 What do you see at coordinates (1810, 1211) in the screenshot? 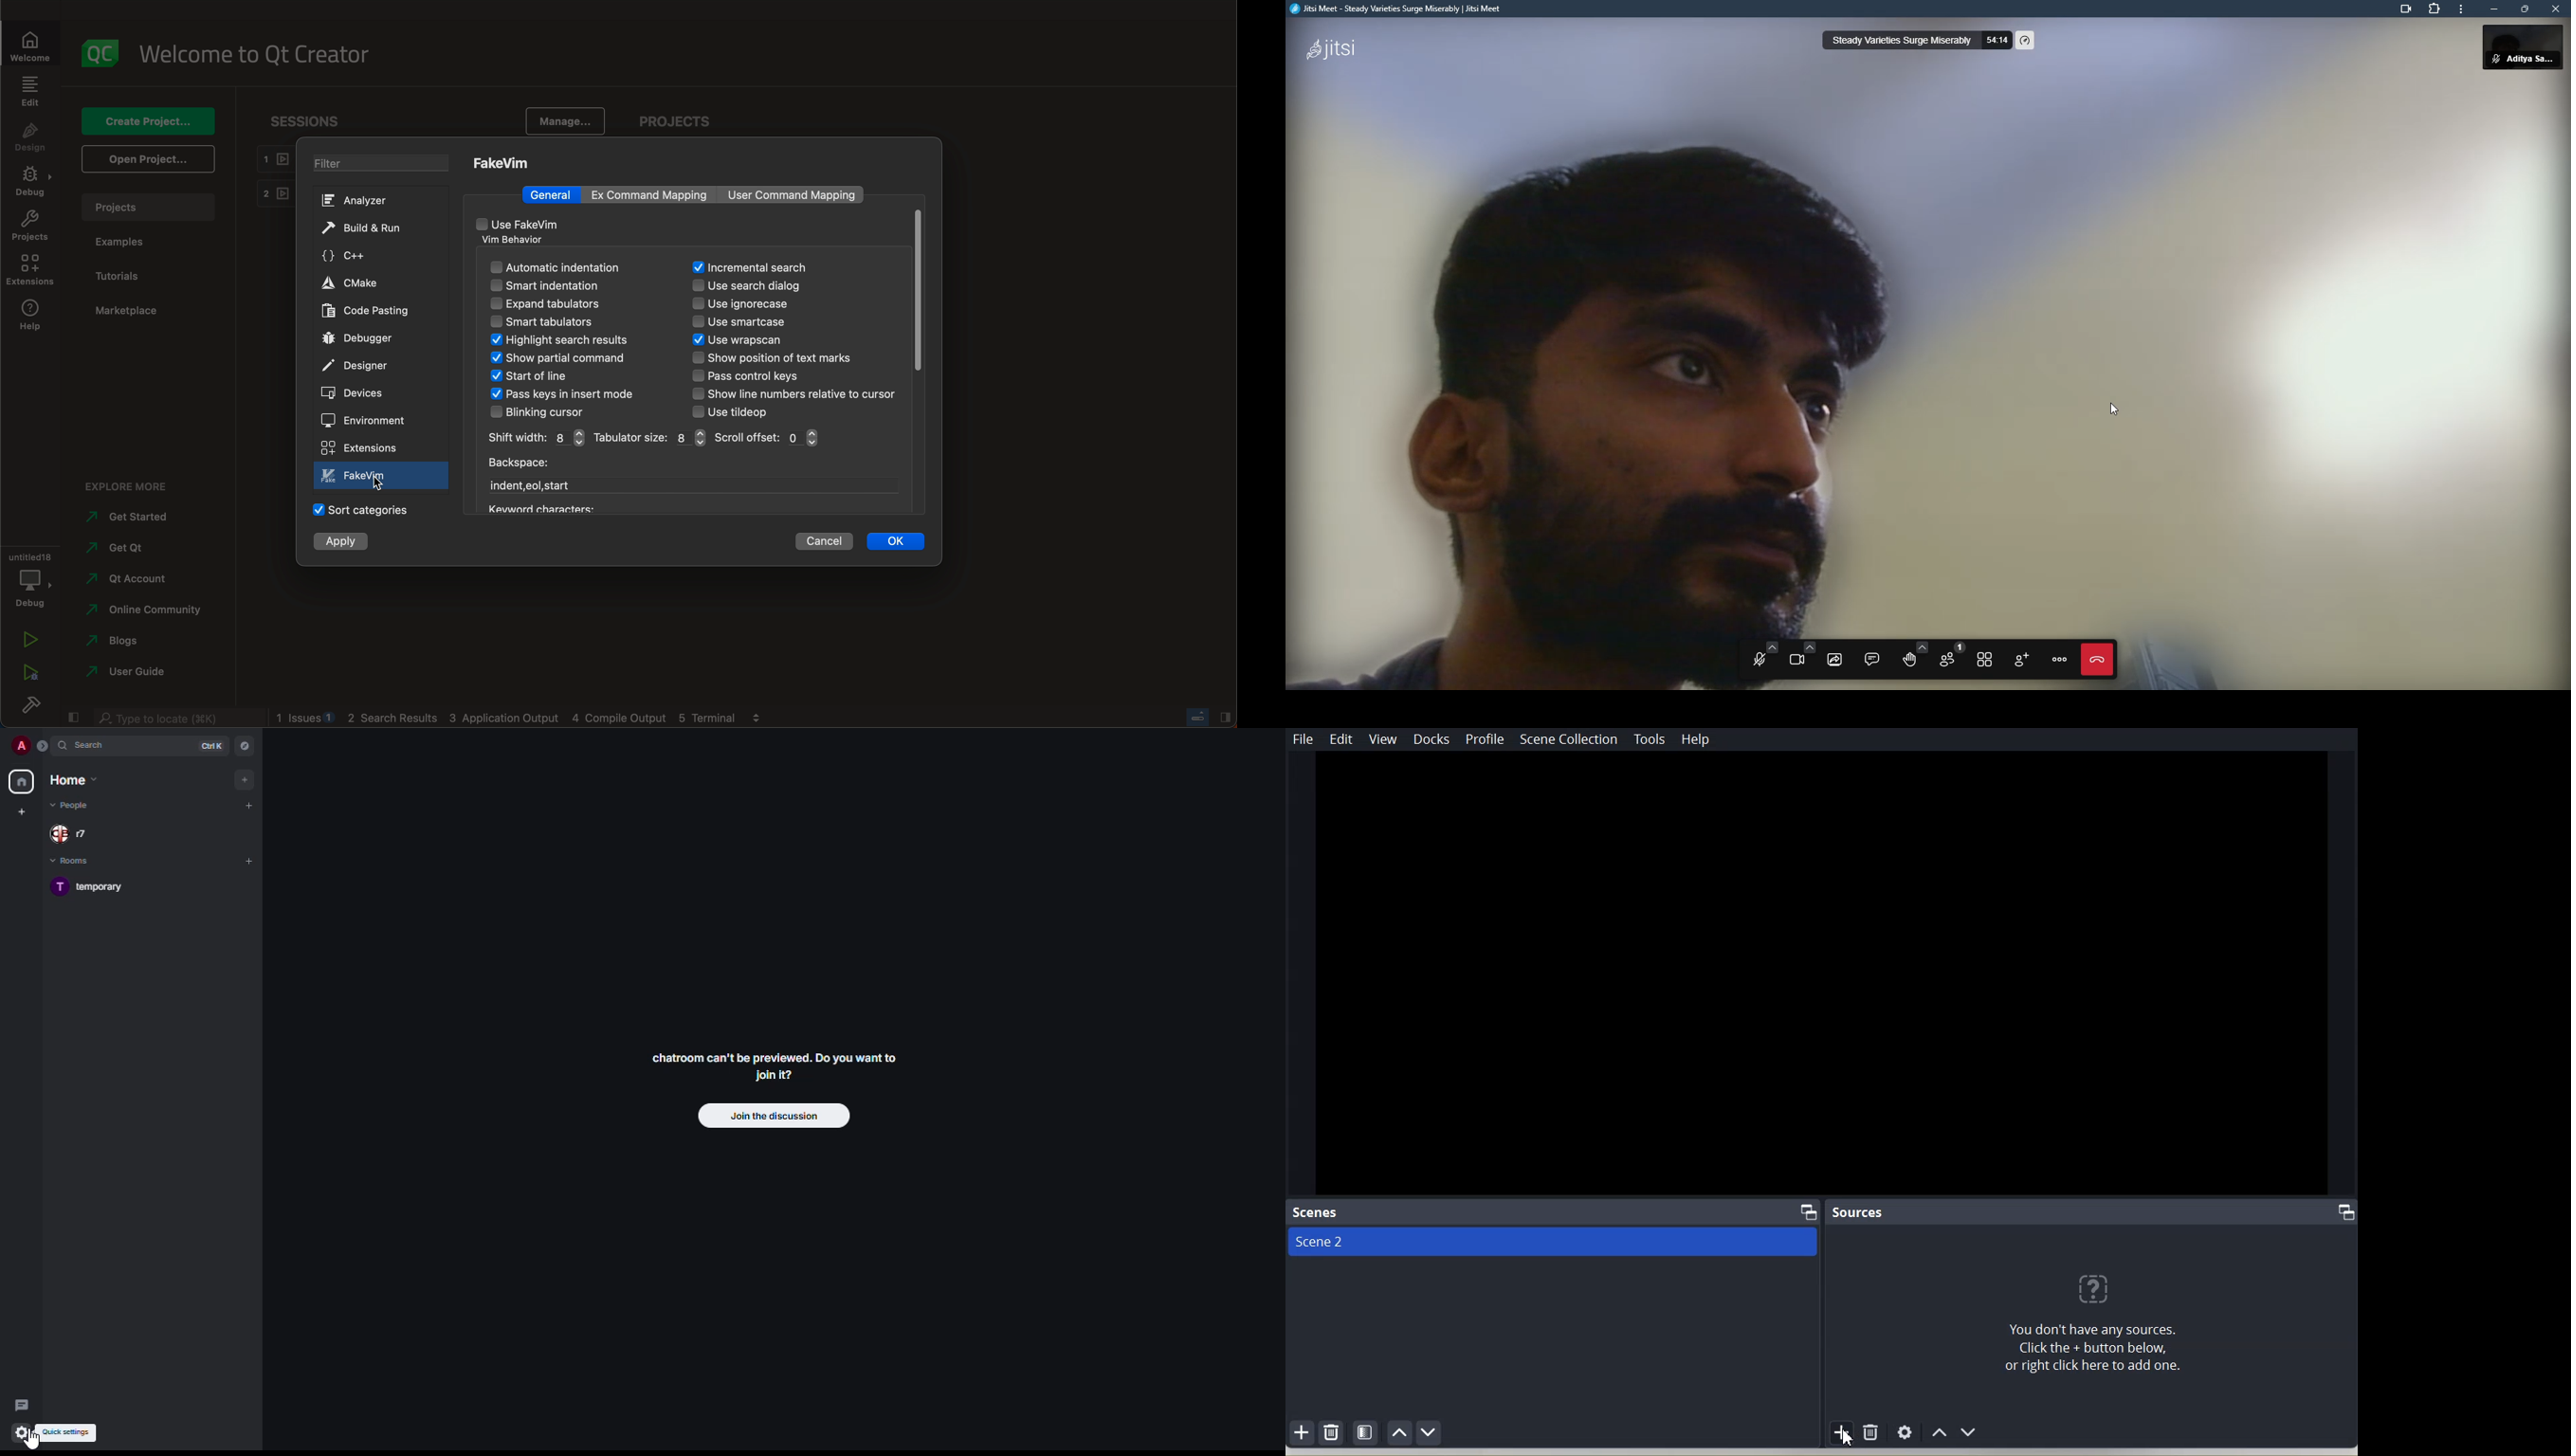
I see `Maximize` at bounding box center [1810, 1211].